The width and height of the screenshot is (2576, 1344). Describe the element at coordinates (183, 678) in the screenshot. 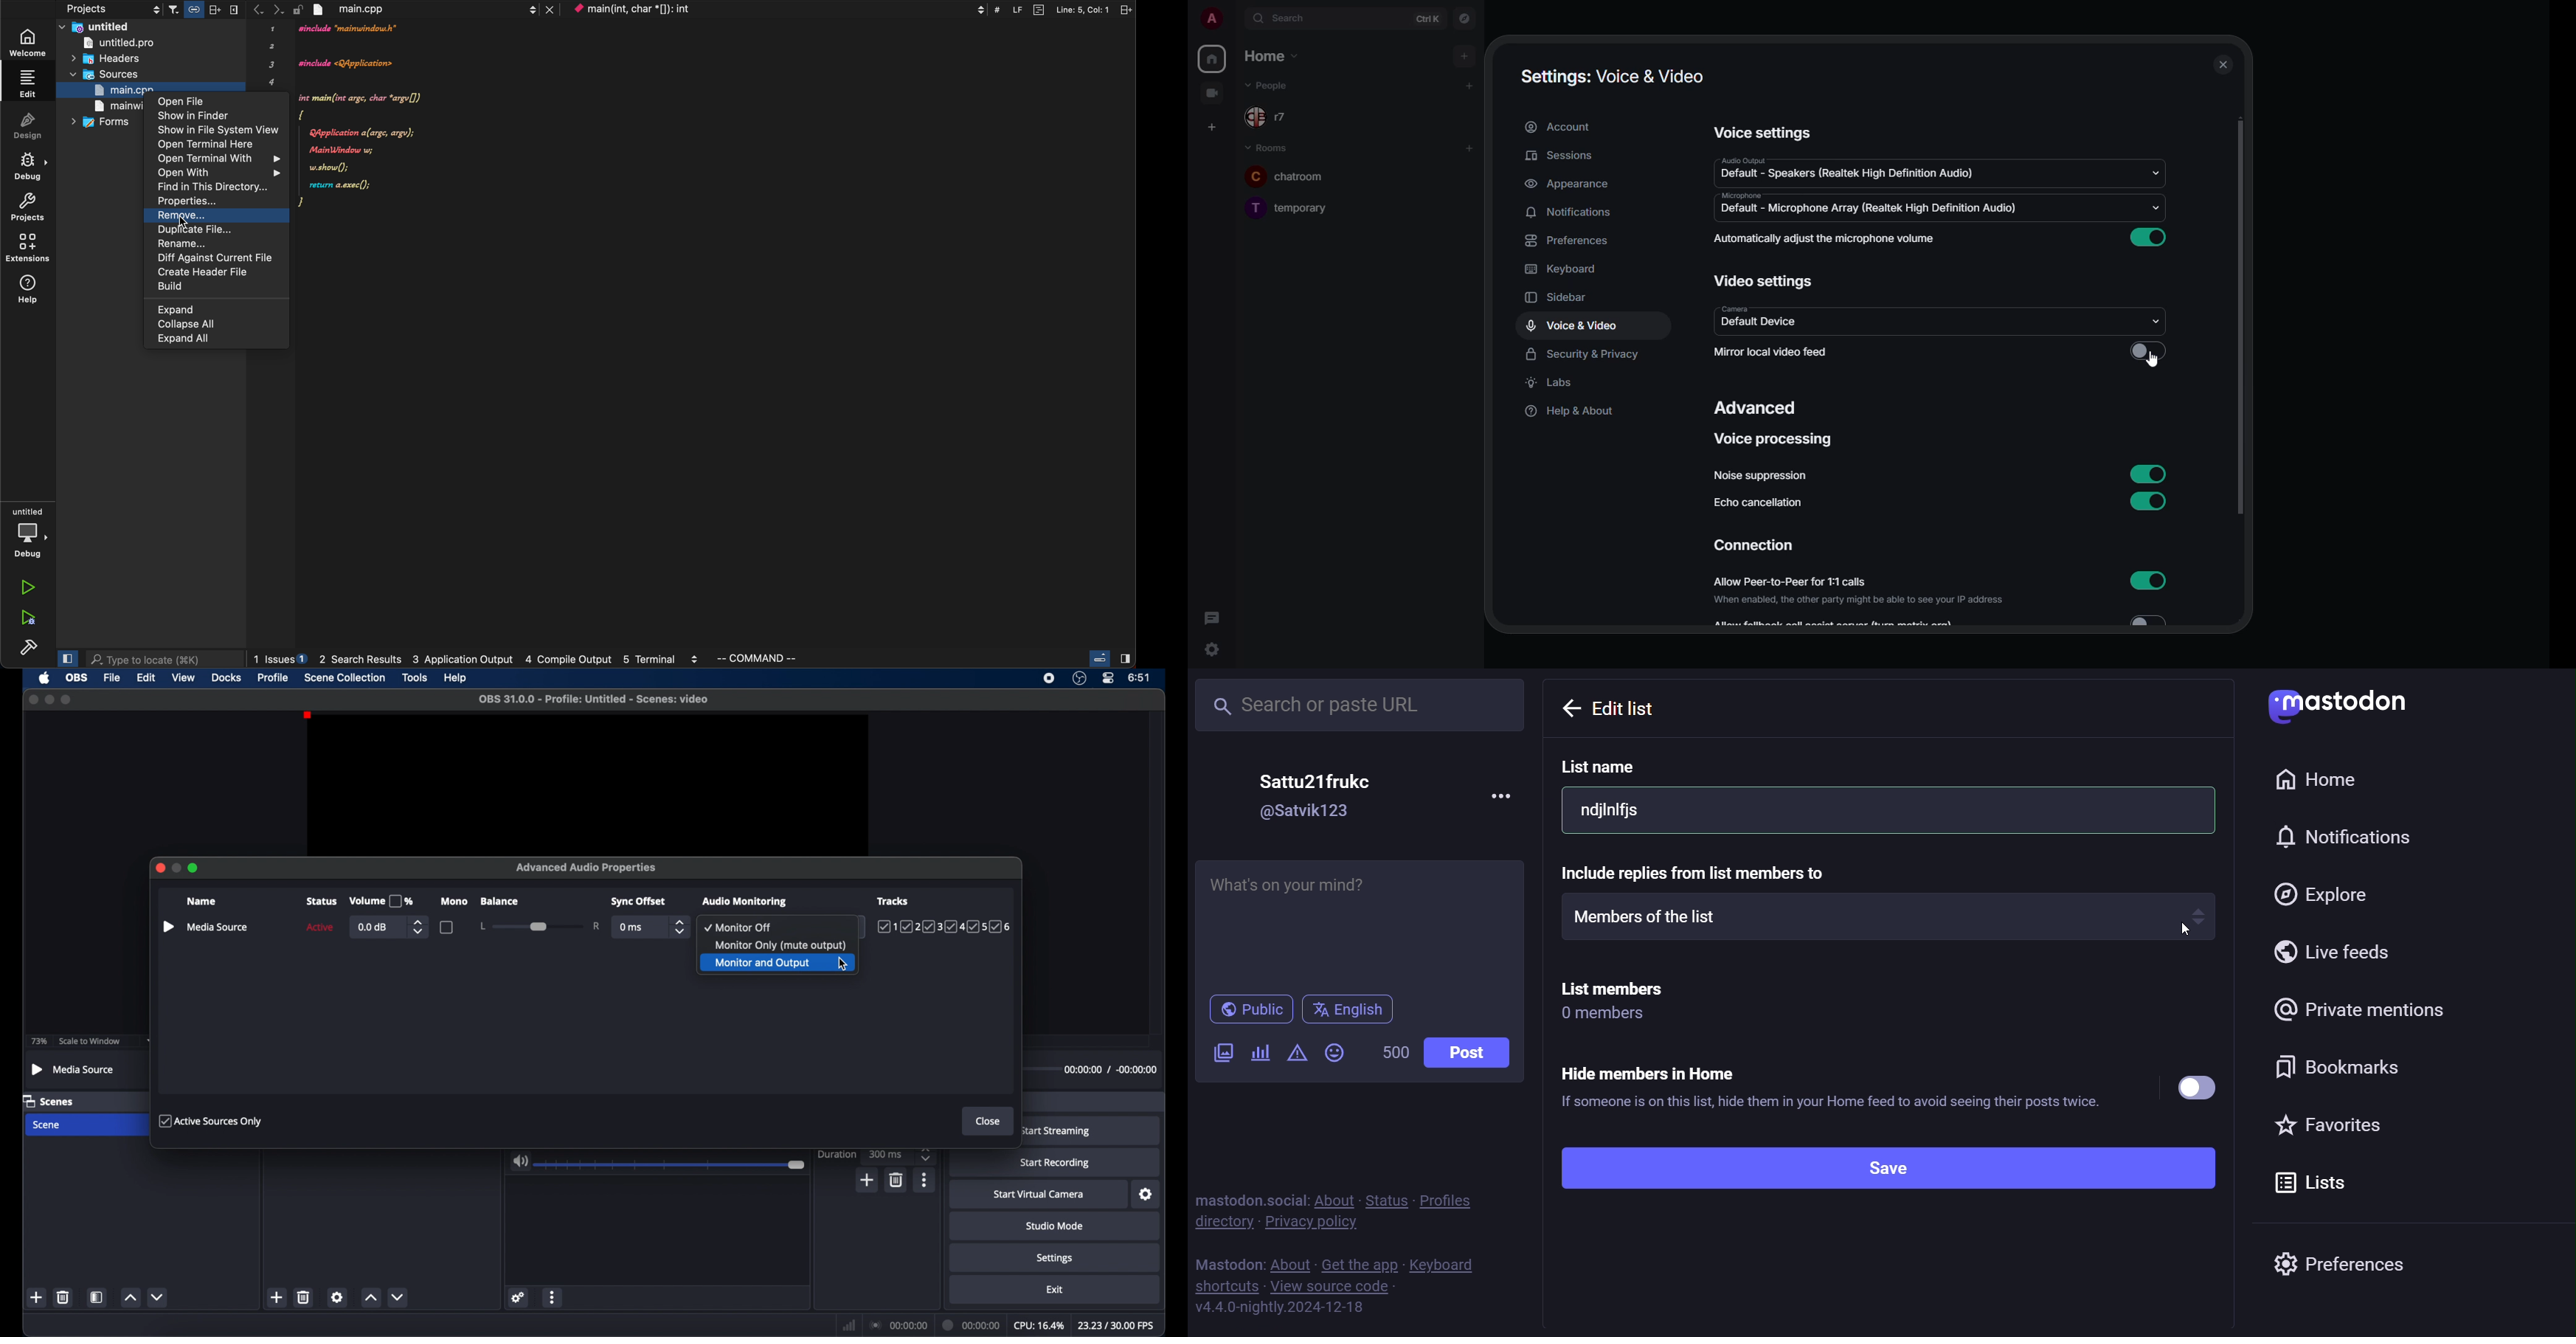

I see `view` at that location.